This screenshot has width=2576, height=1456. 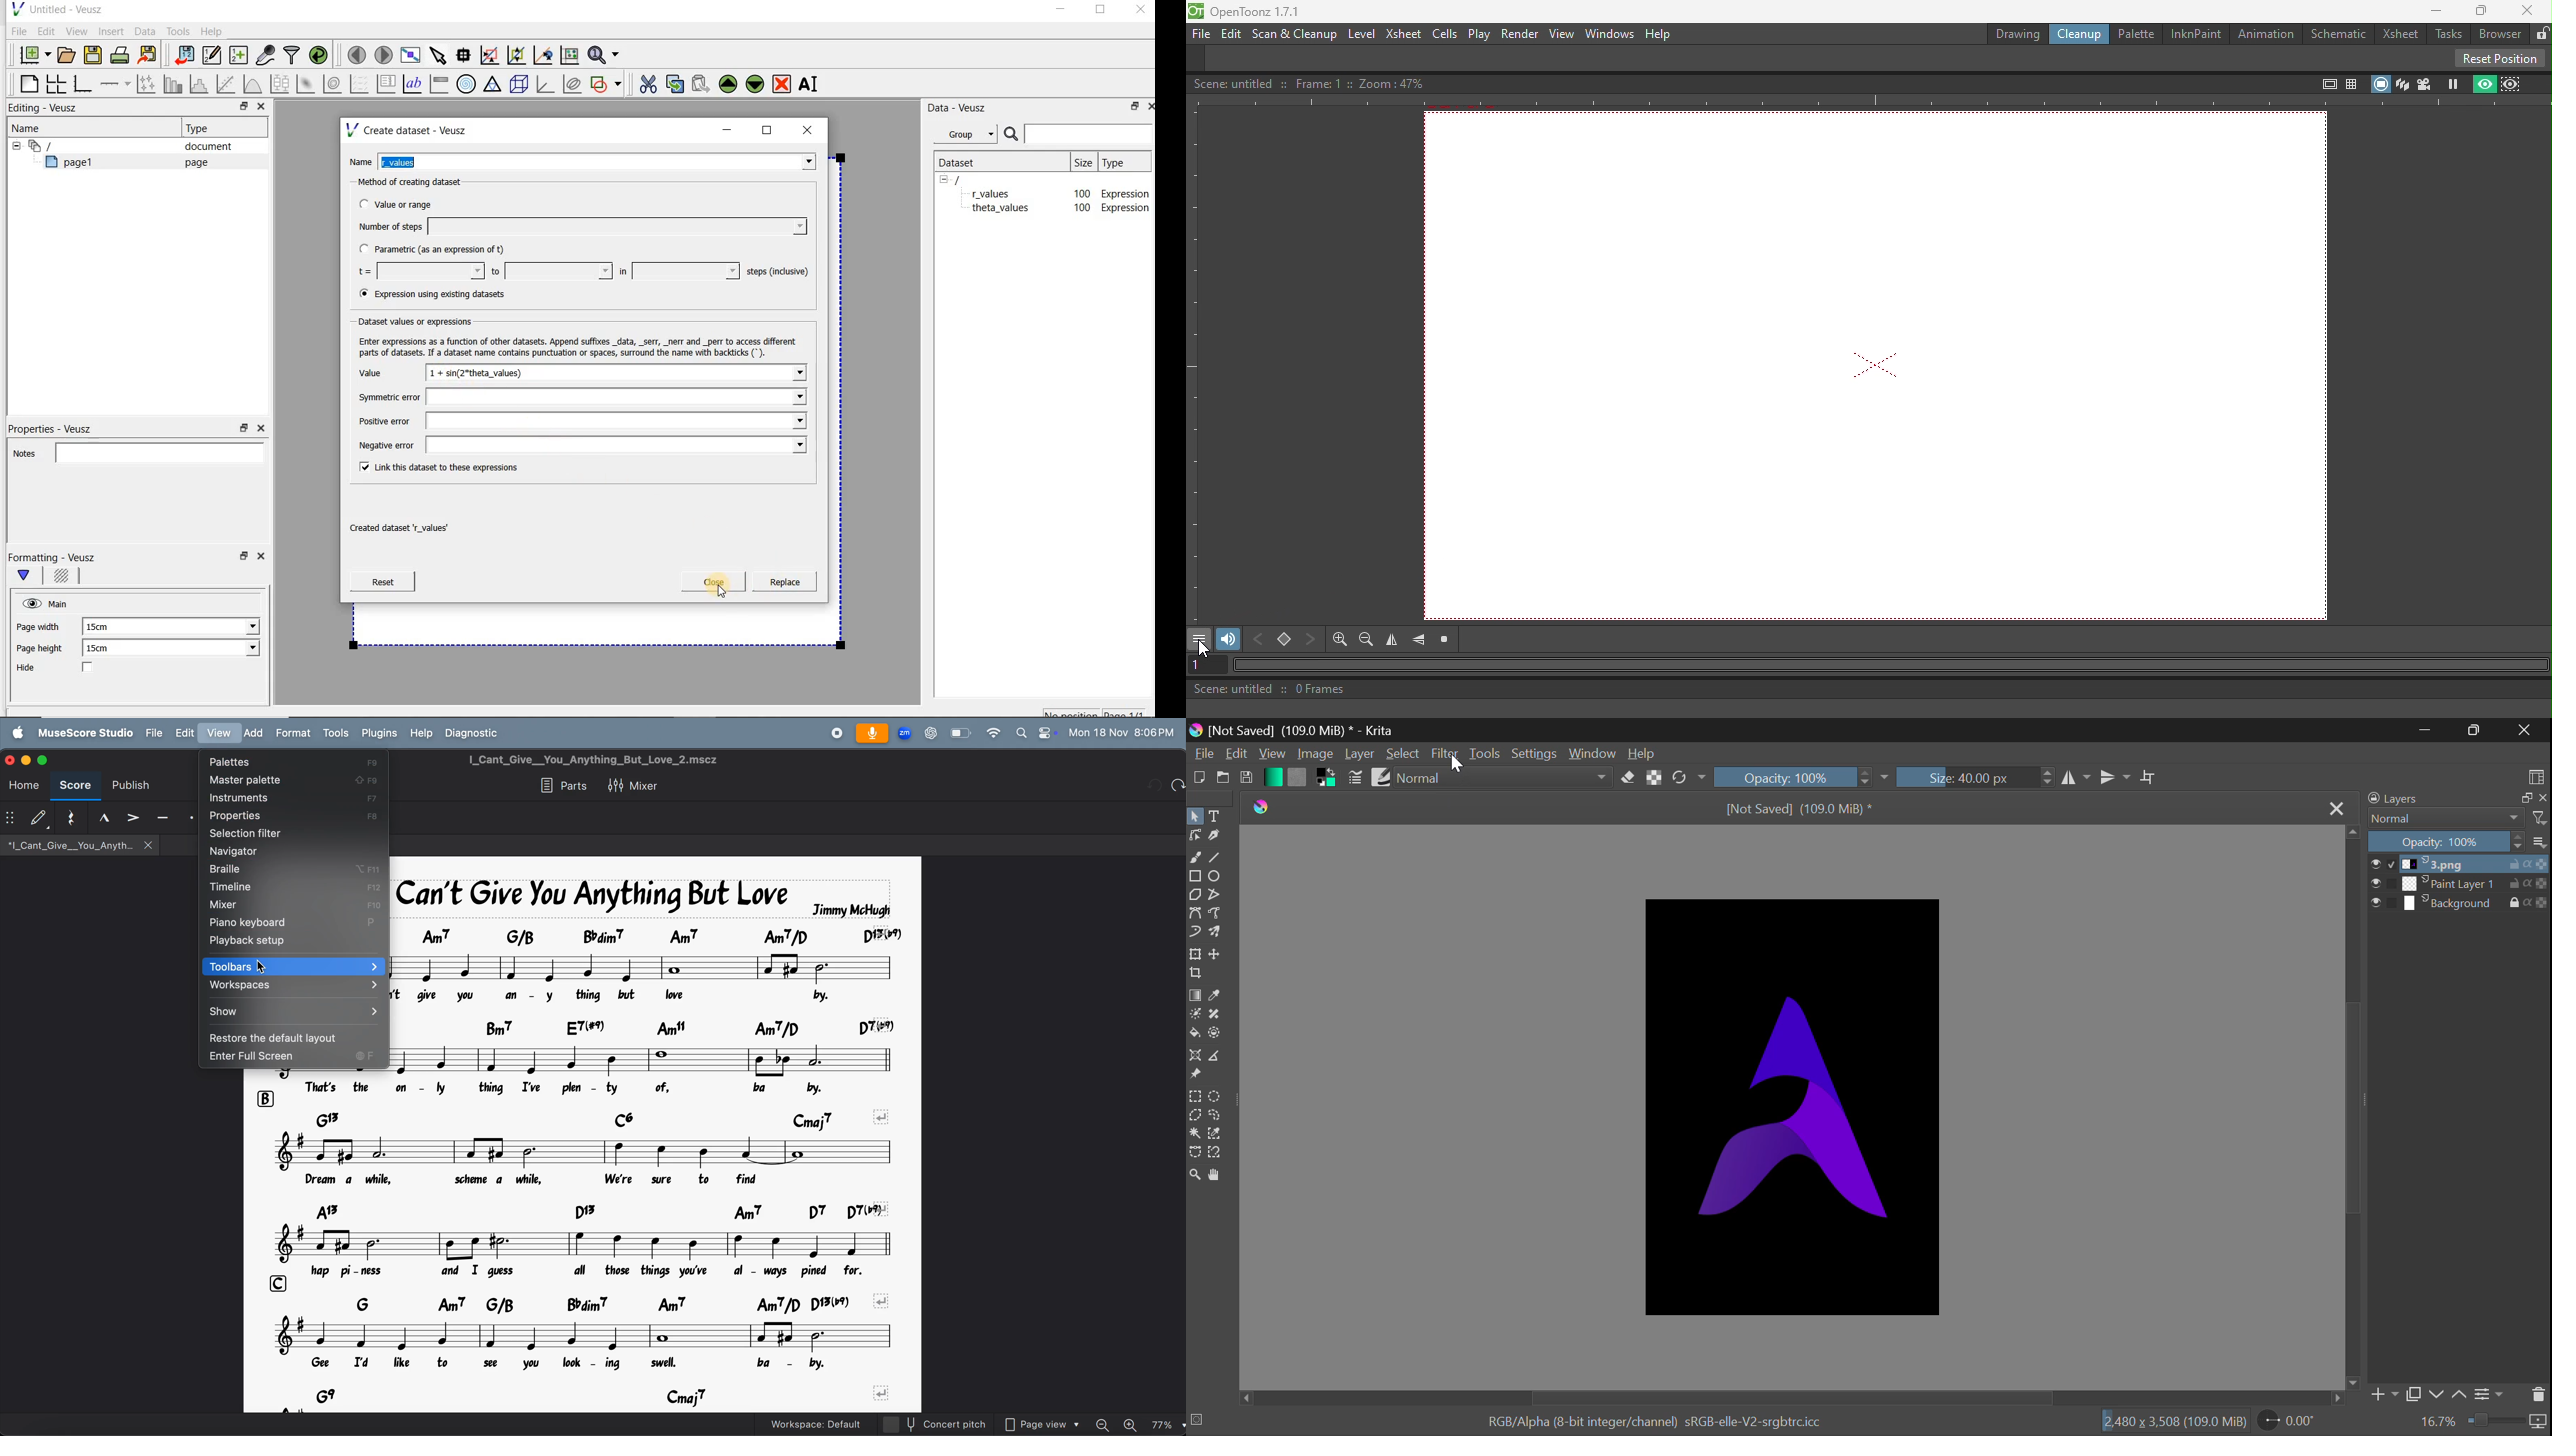 I want to click on reload linked datasets, so click(x=321, y=56).